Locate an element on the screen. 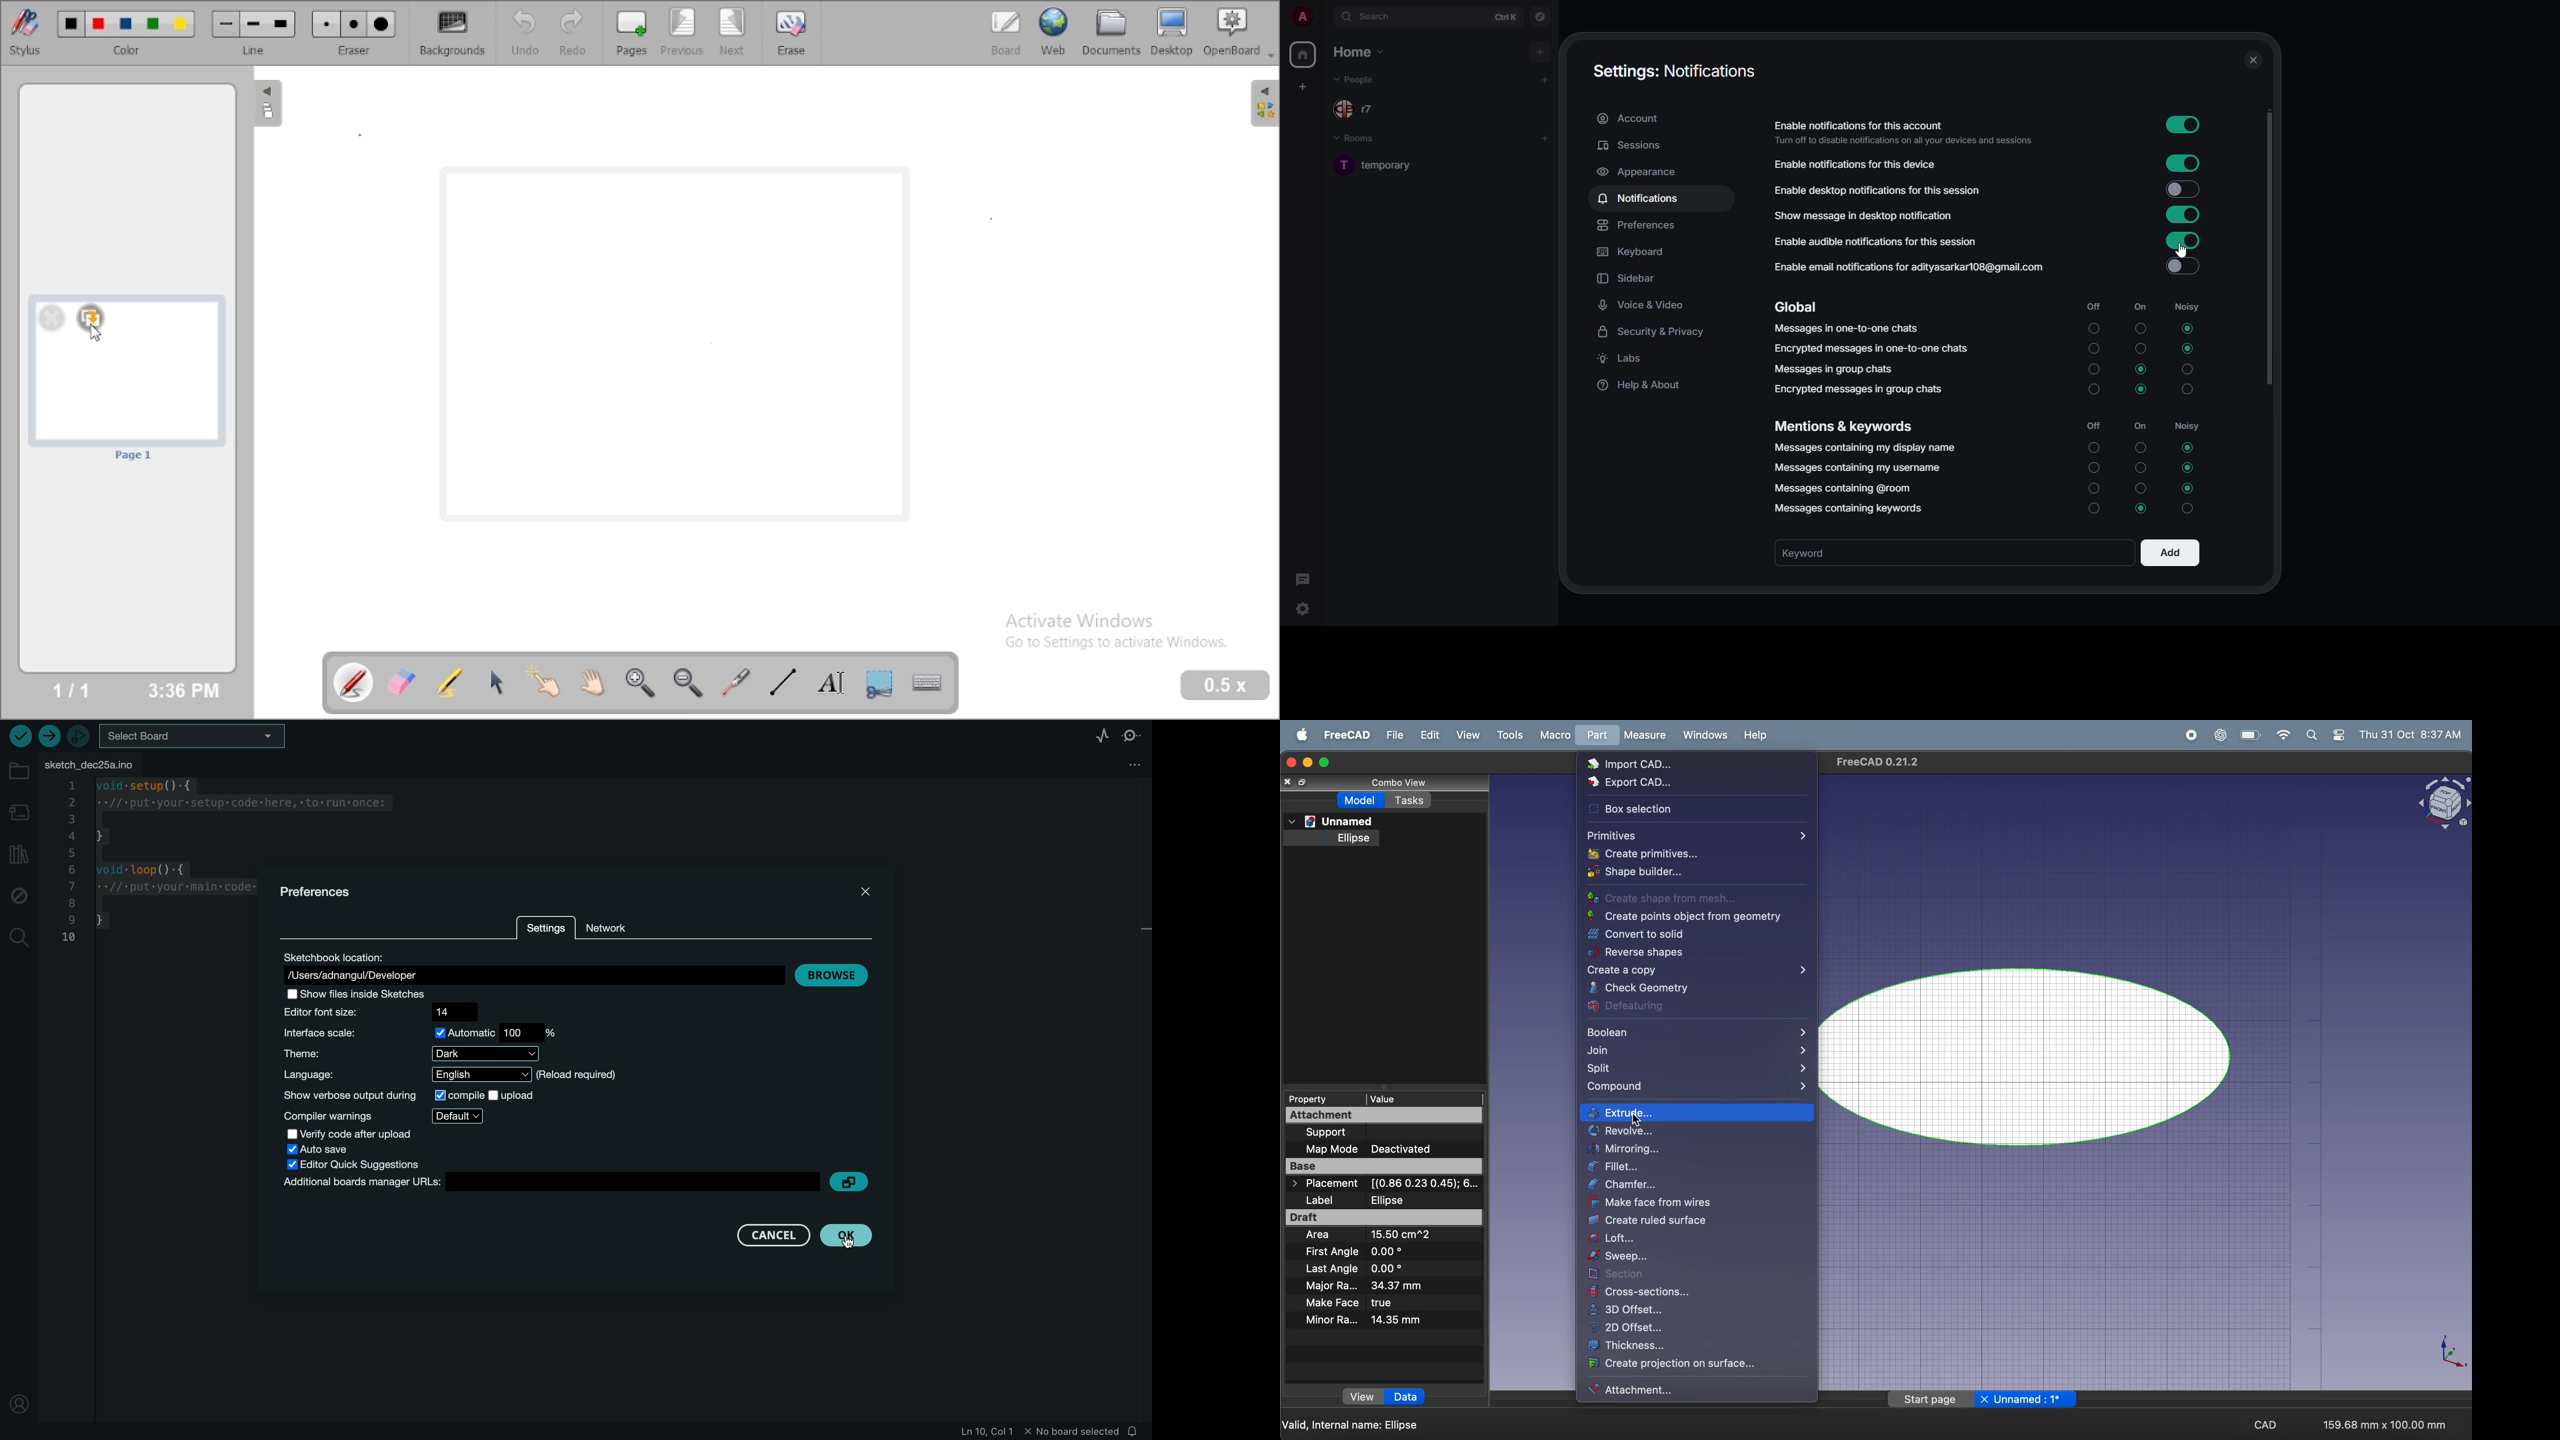  Noisy Unselected is located at coordinates (2189, 389).